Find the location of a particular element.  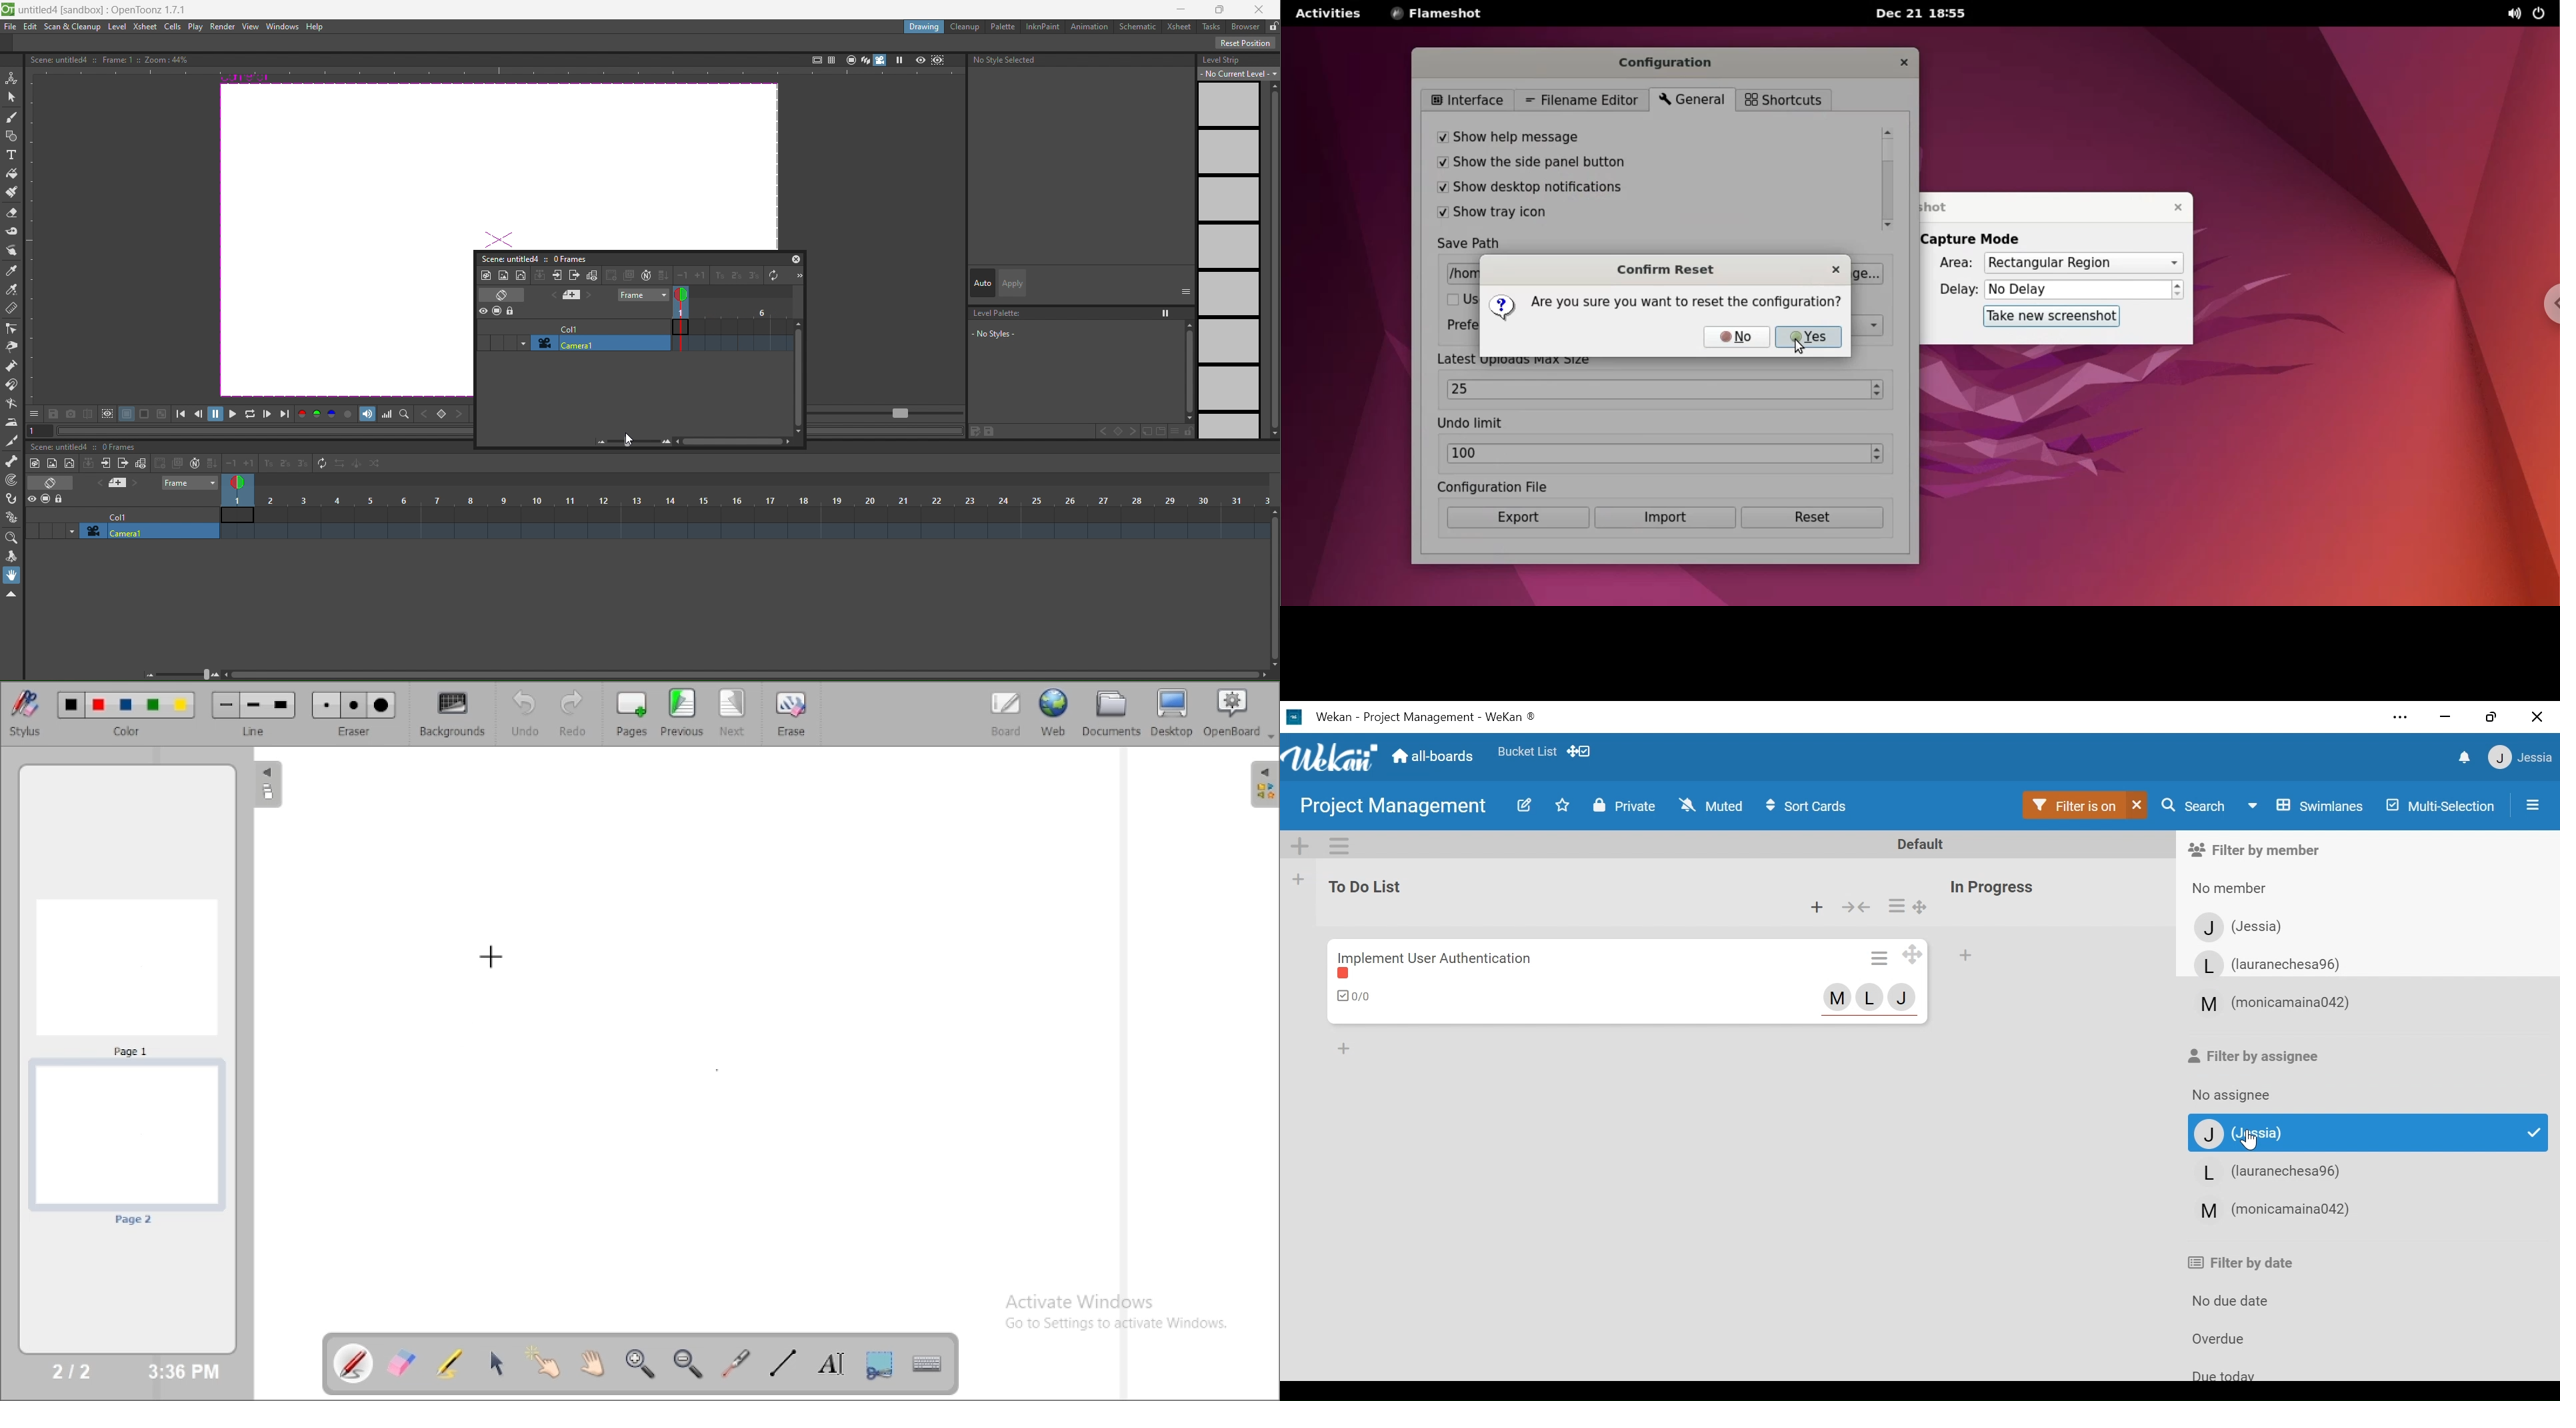

Default is located at coordinates (1917, 844).